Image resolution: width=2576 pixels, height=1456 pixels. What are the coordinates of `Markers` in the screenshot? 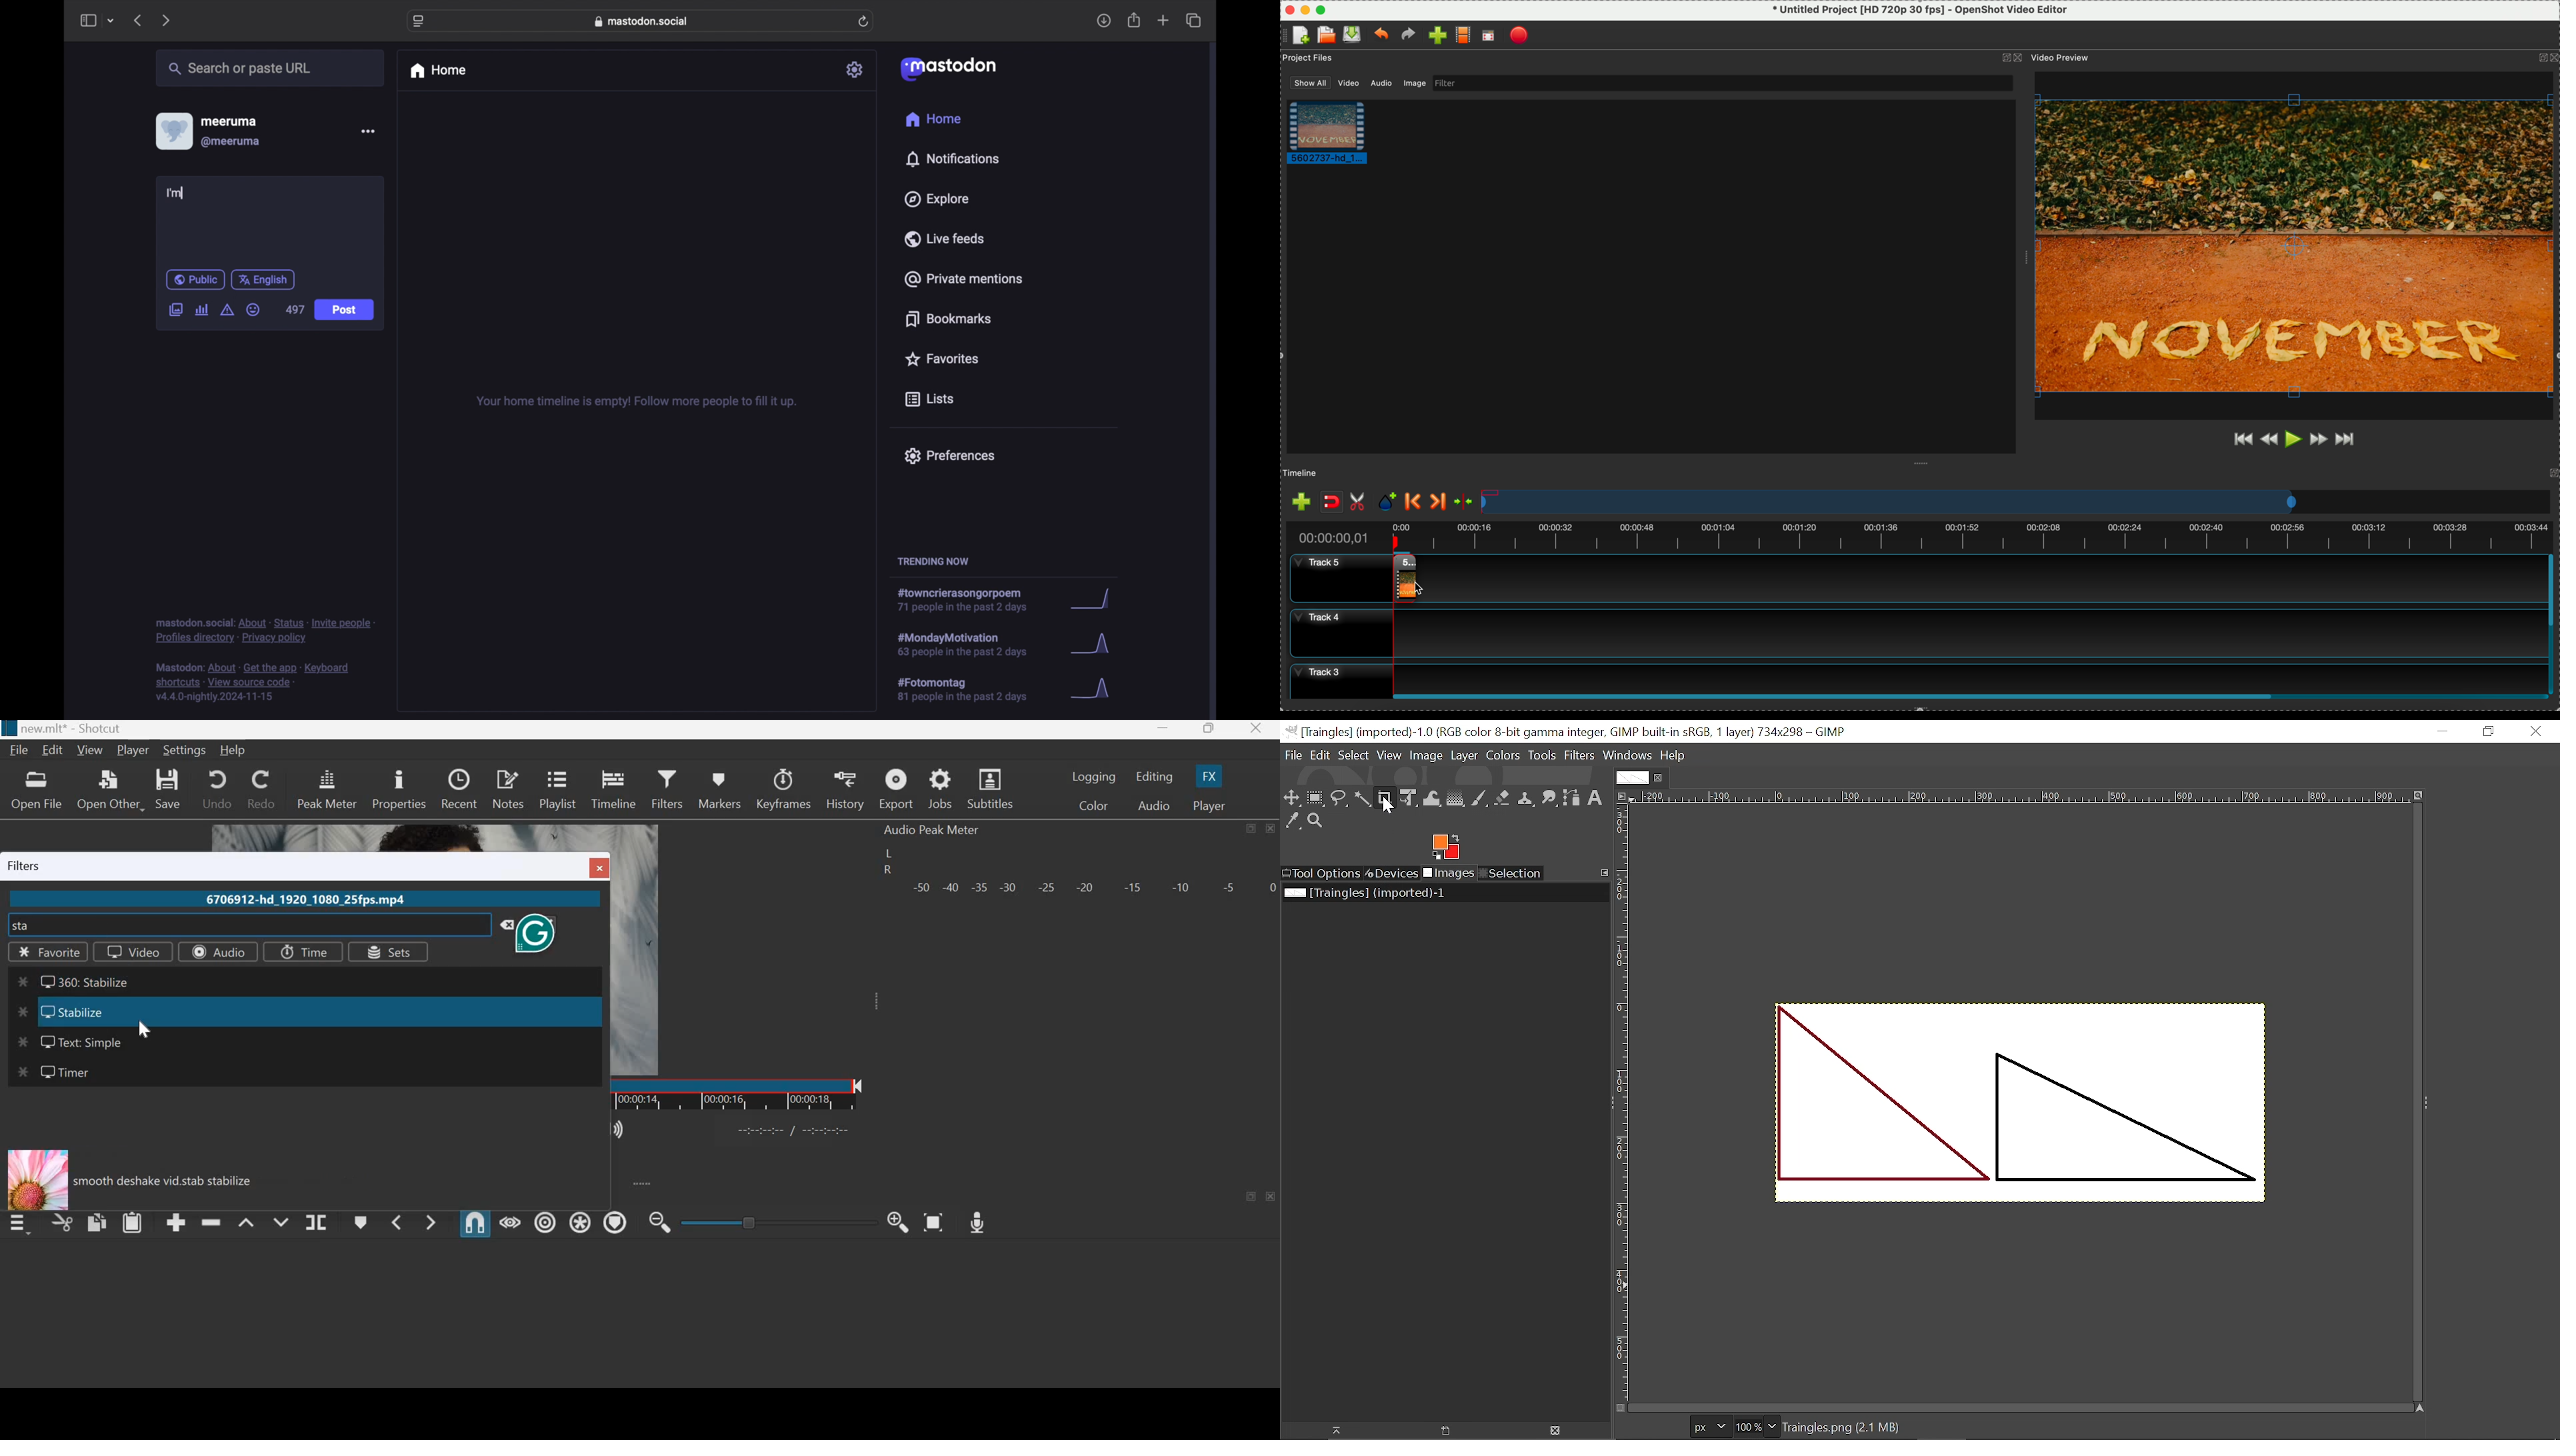 It's located at (720, 788).